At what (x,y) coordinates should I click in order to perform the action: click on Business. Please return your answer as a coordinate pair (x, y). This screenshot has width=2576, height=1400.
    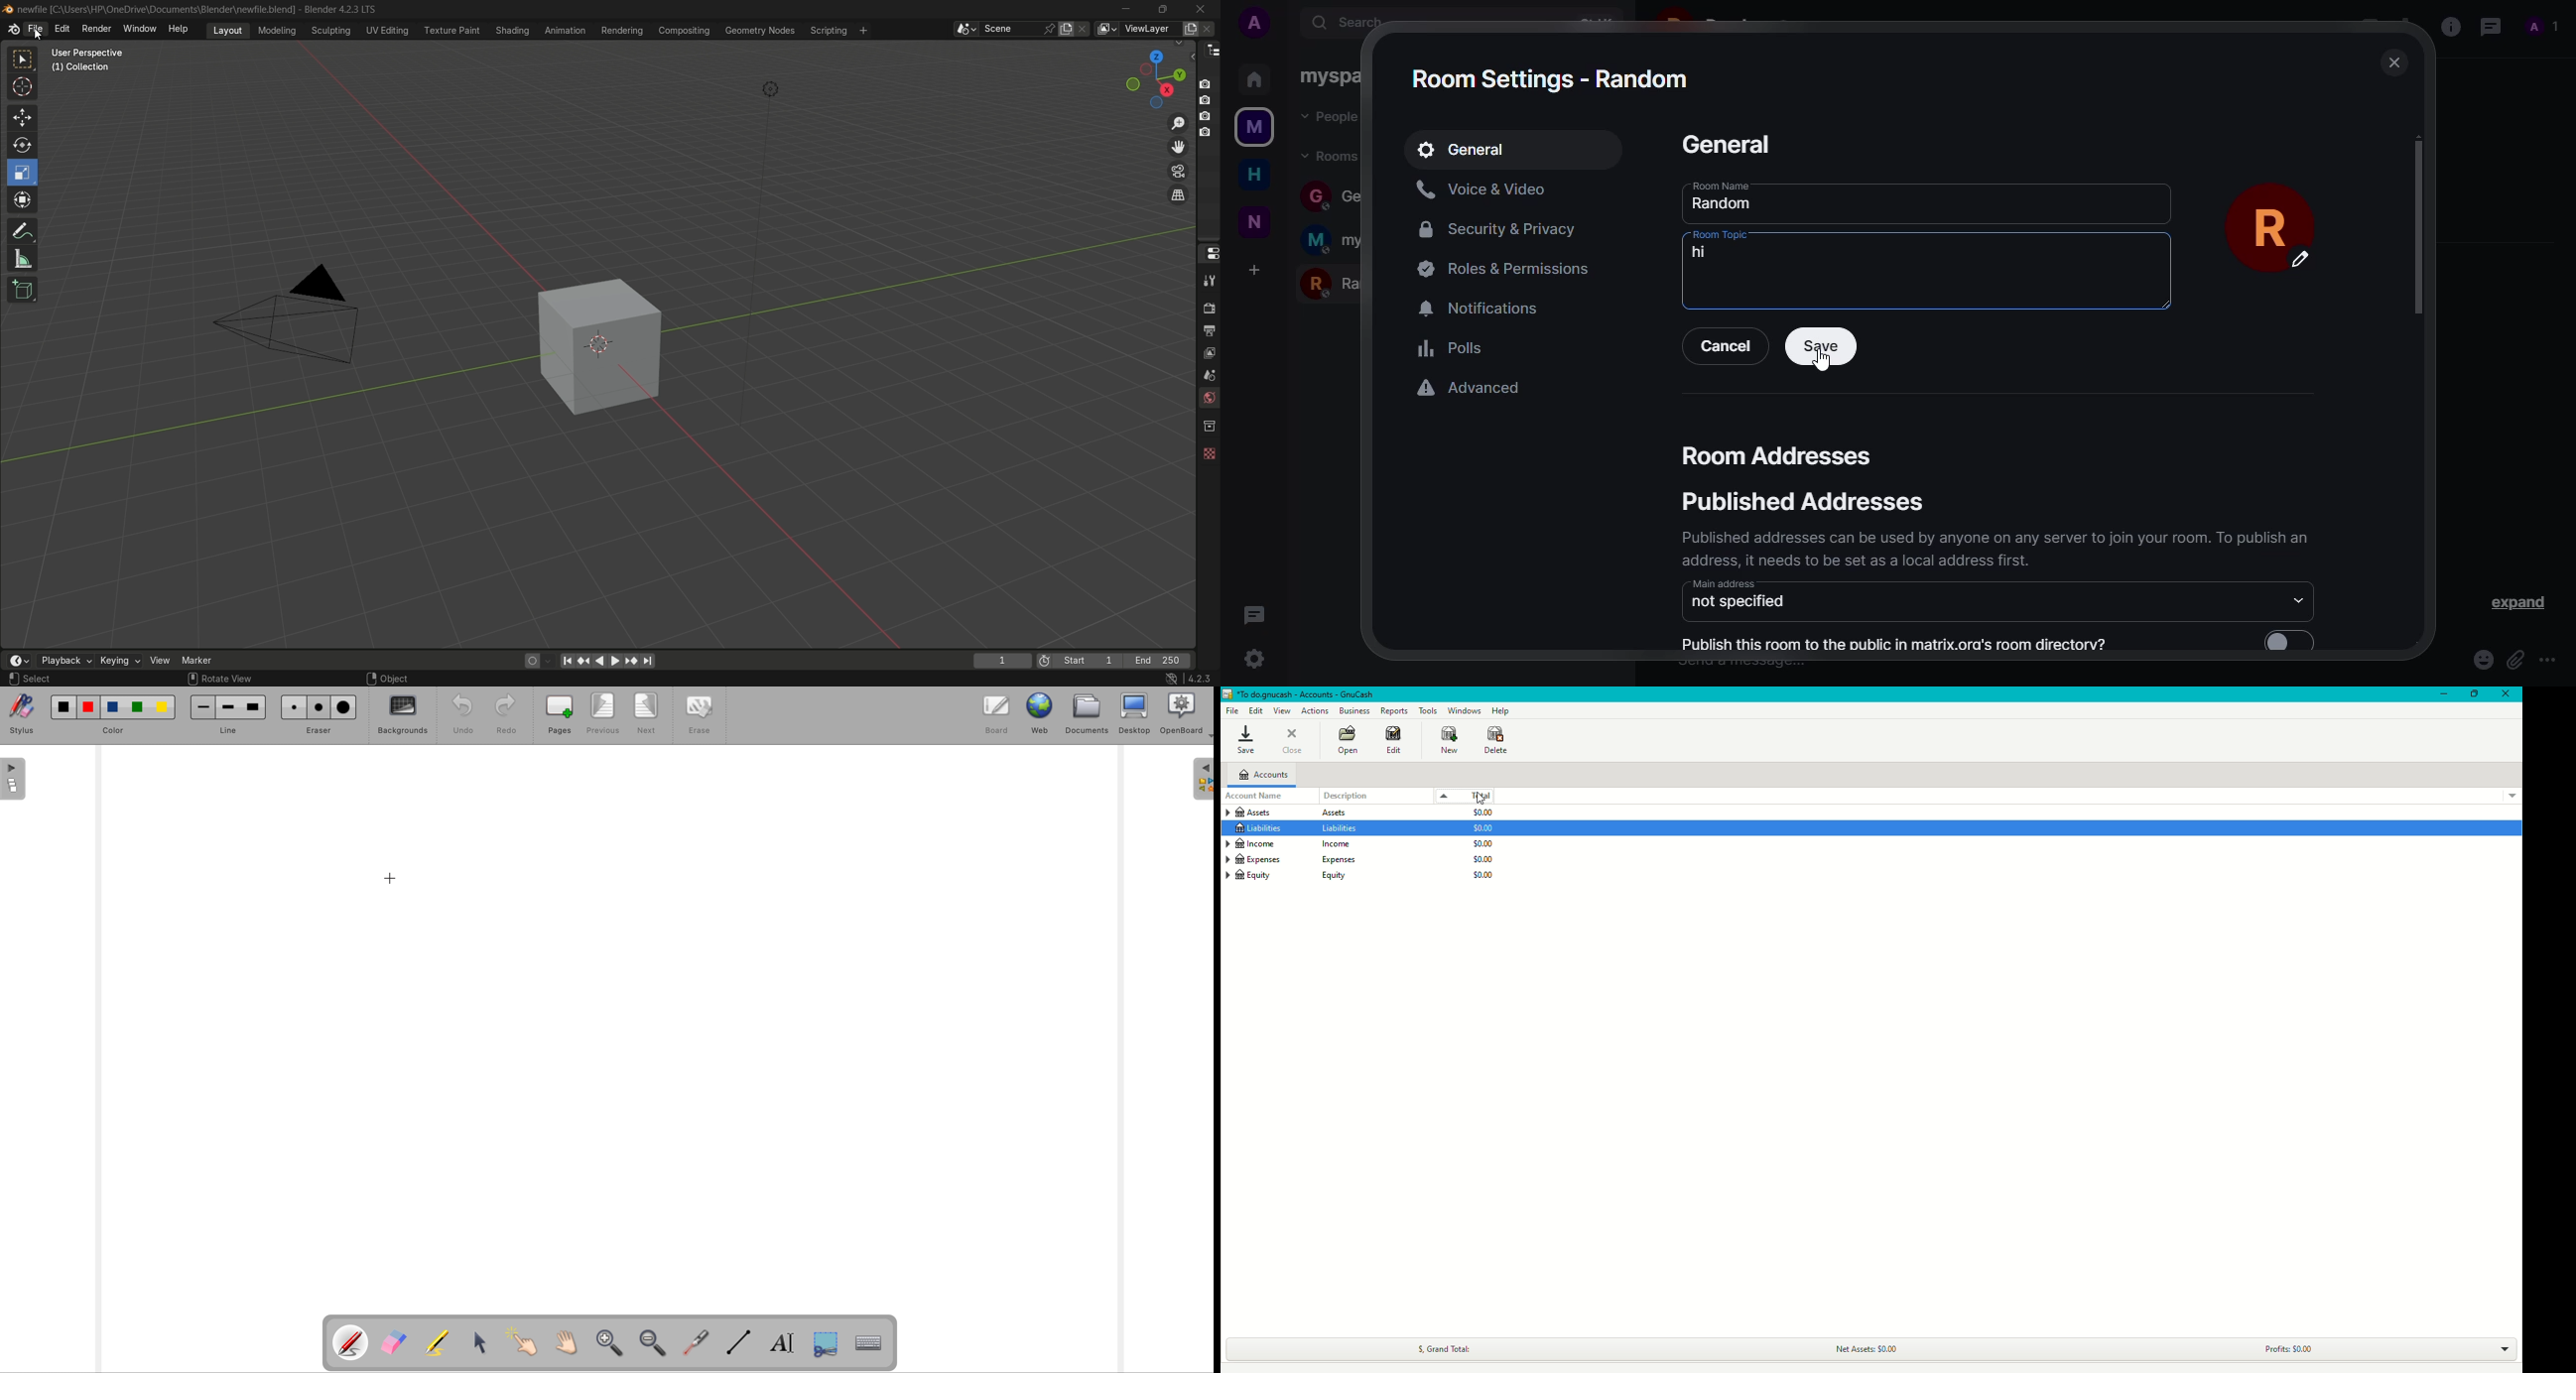
    Looking at the image, I should click on (1357, 712).